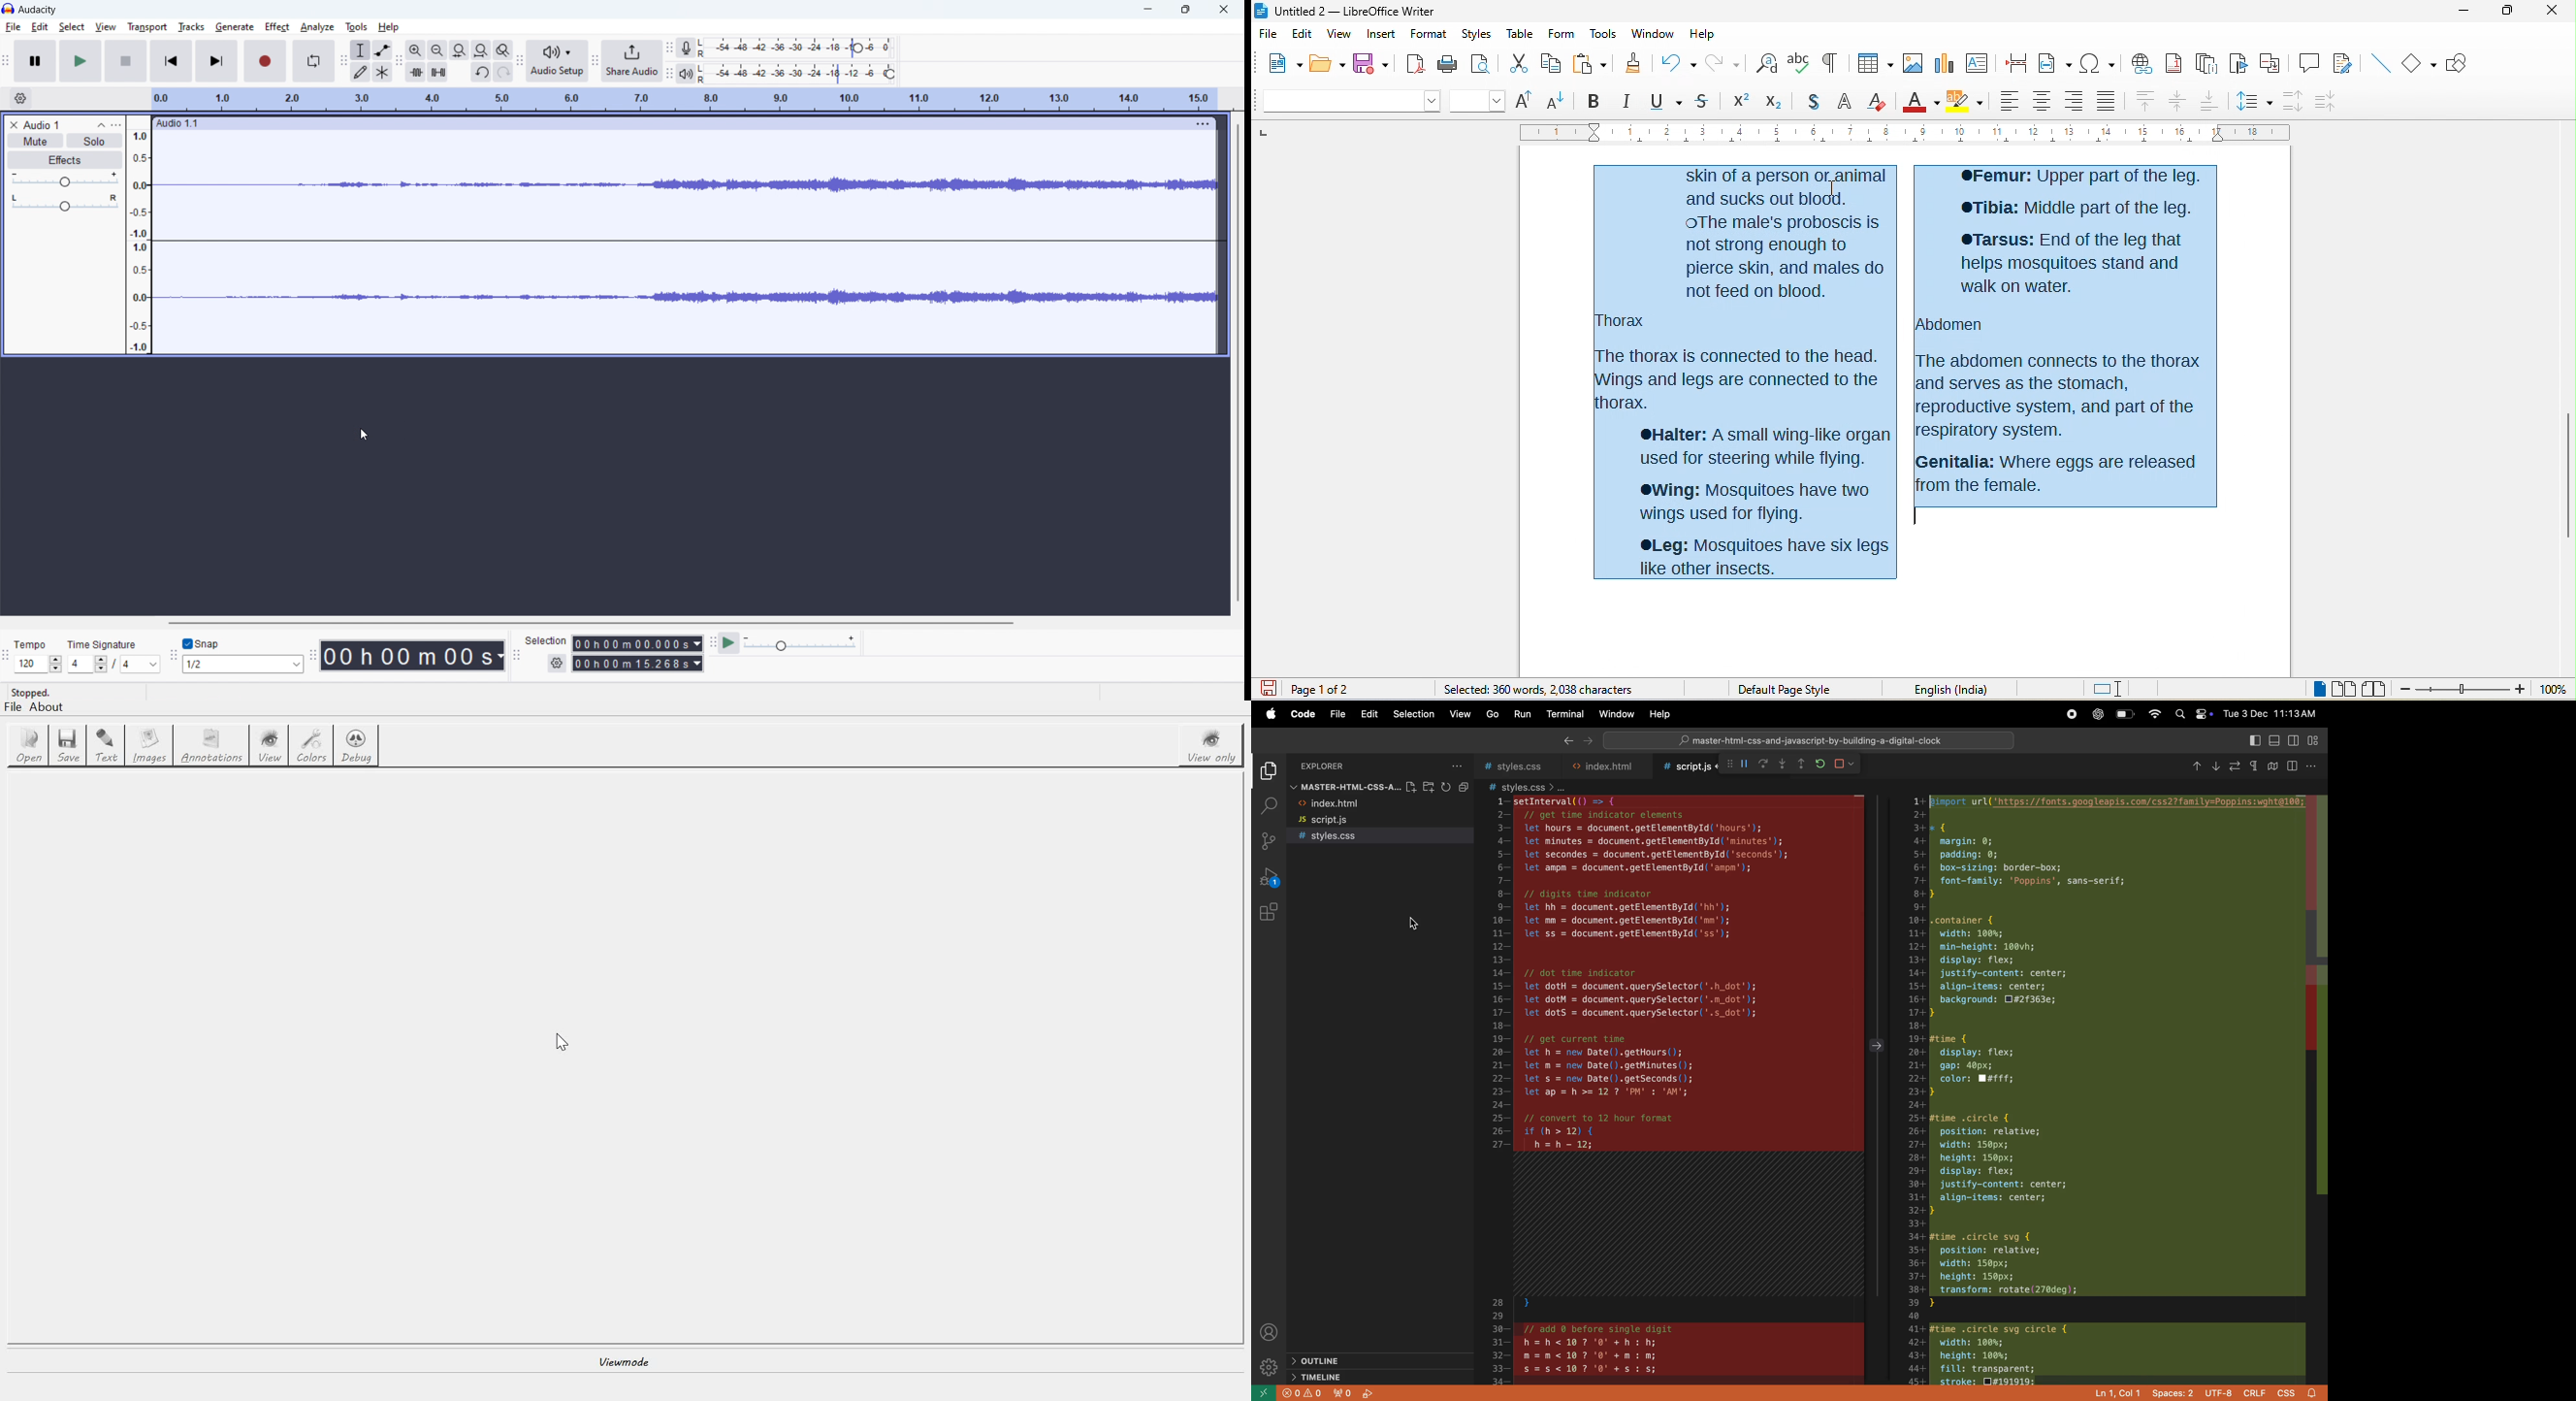 The height and width of the screenshot is (1428, 2576). What do you see at coordinates (1272, 918) in the screenshot?
I see `extinsions` at bounding box center [1272, 918].